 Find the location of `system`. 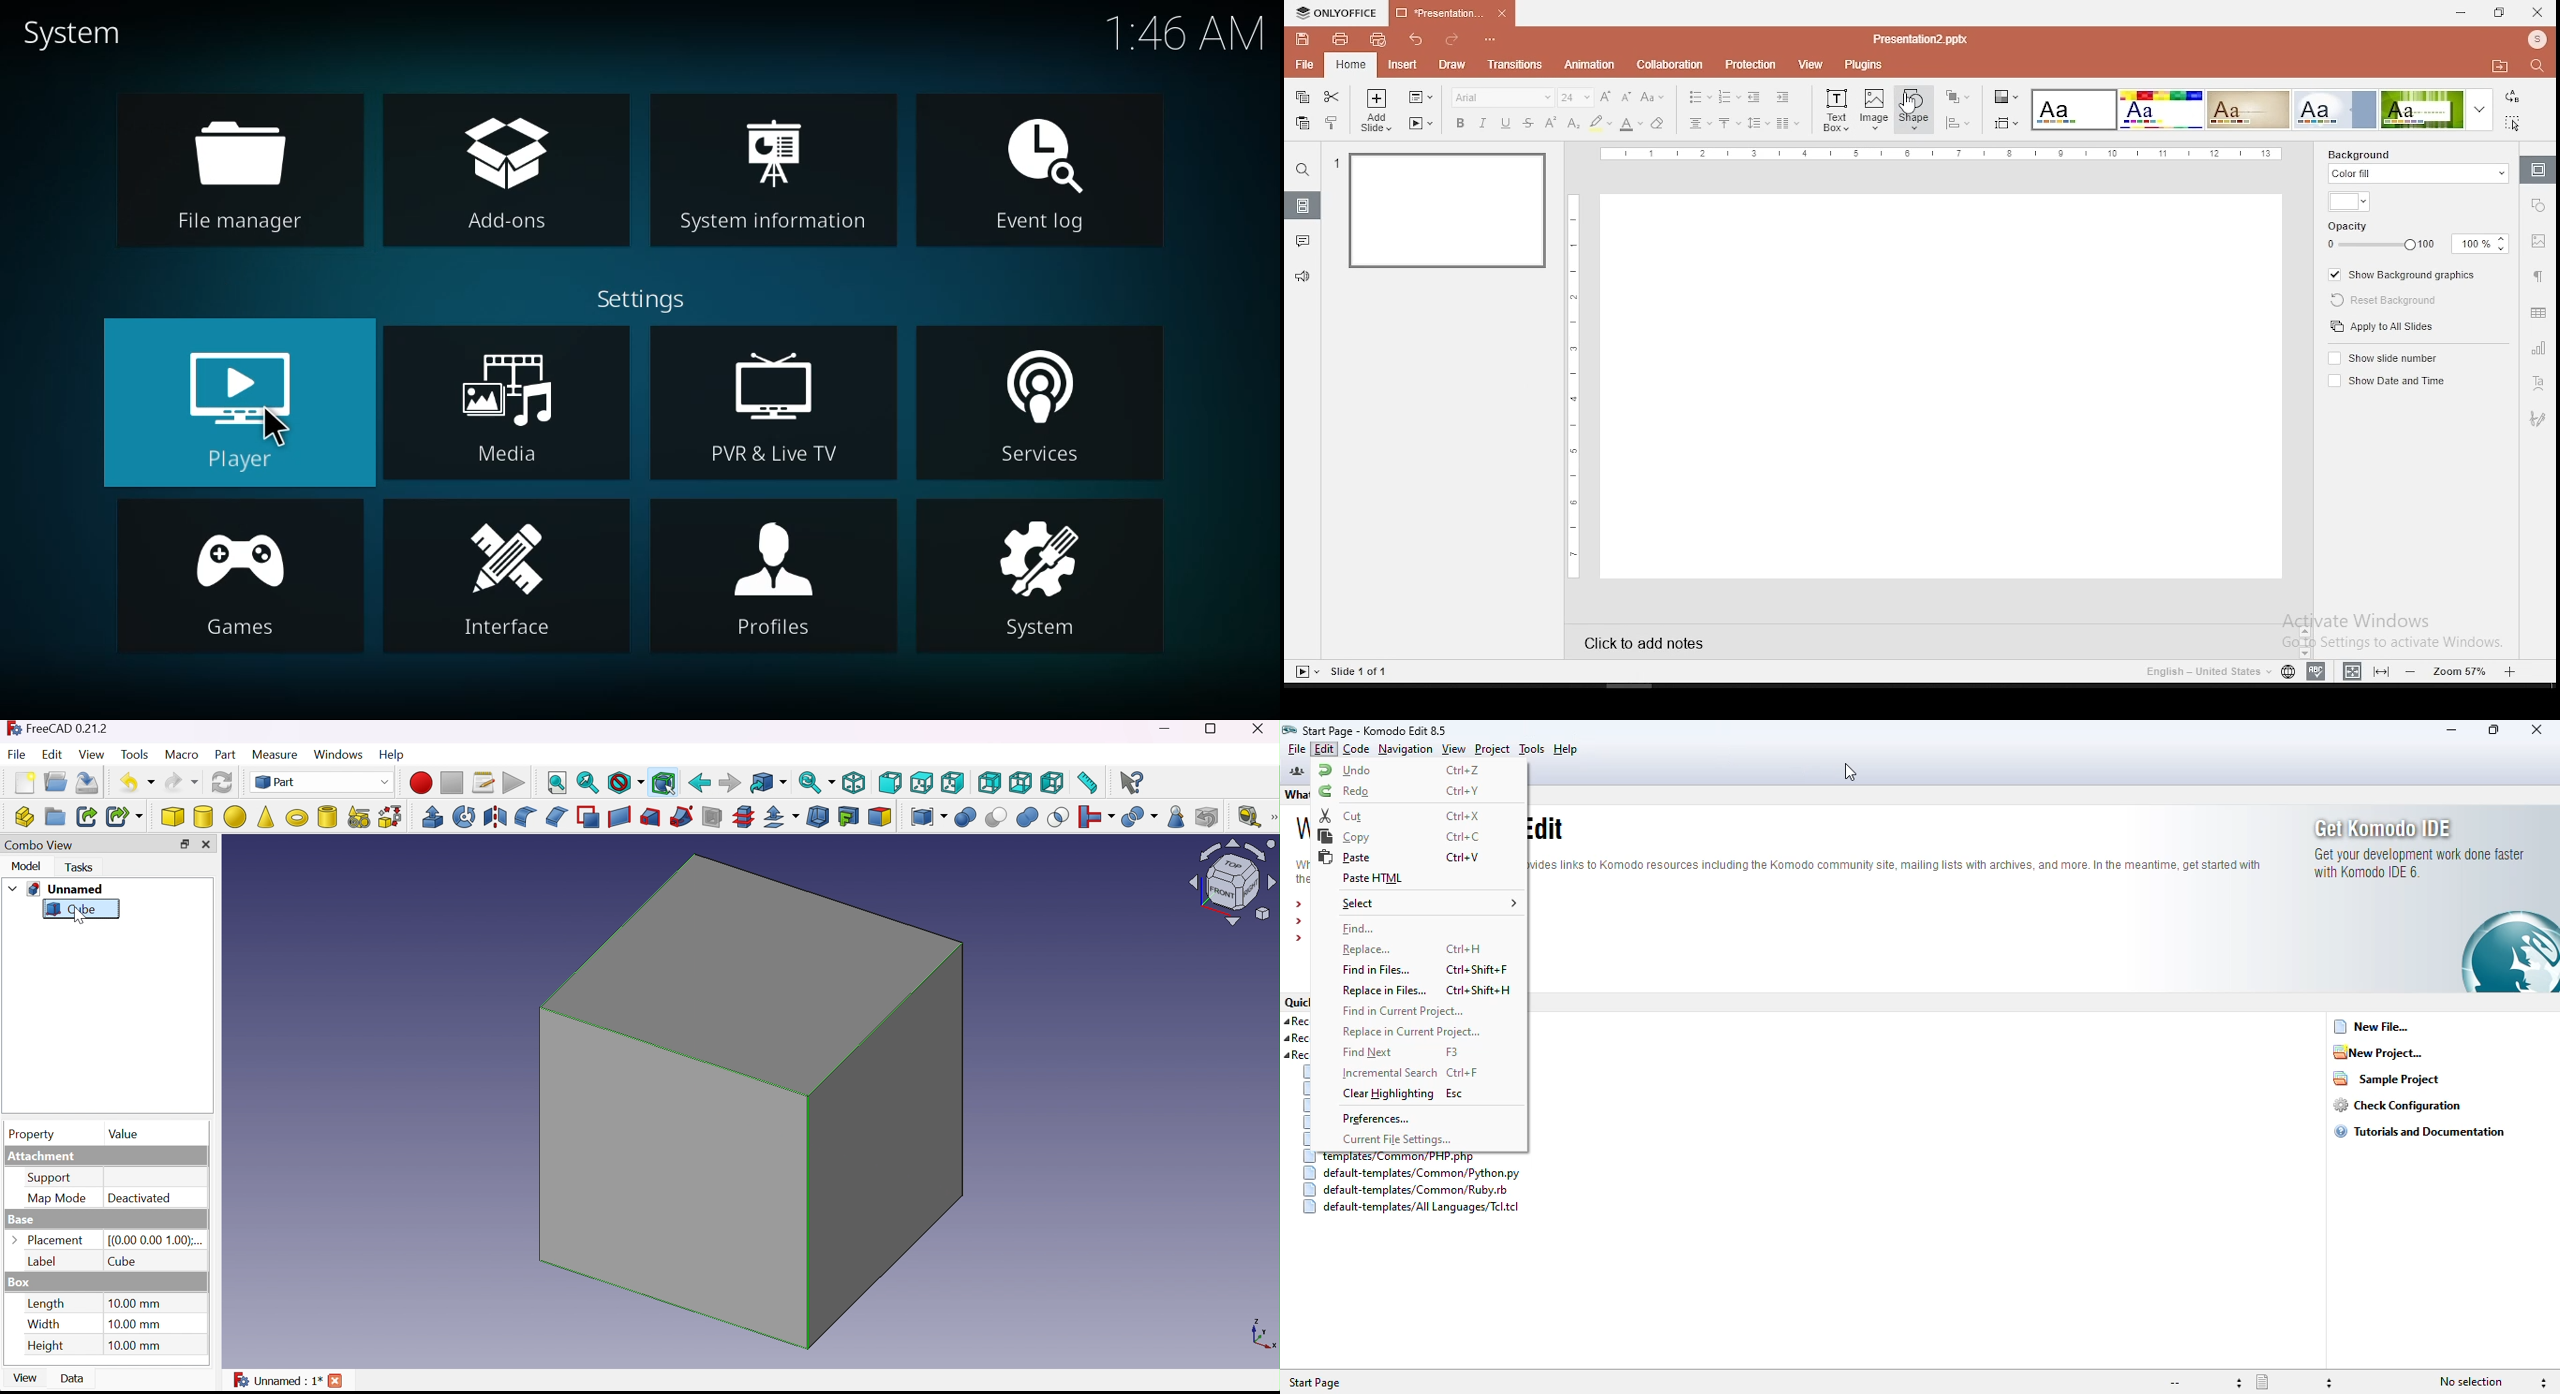

system is located at coordinates (1032, 578).